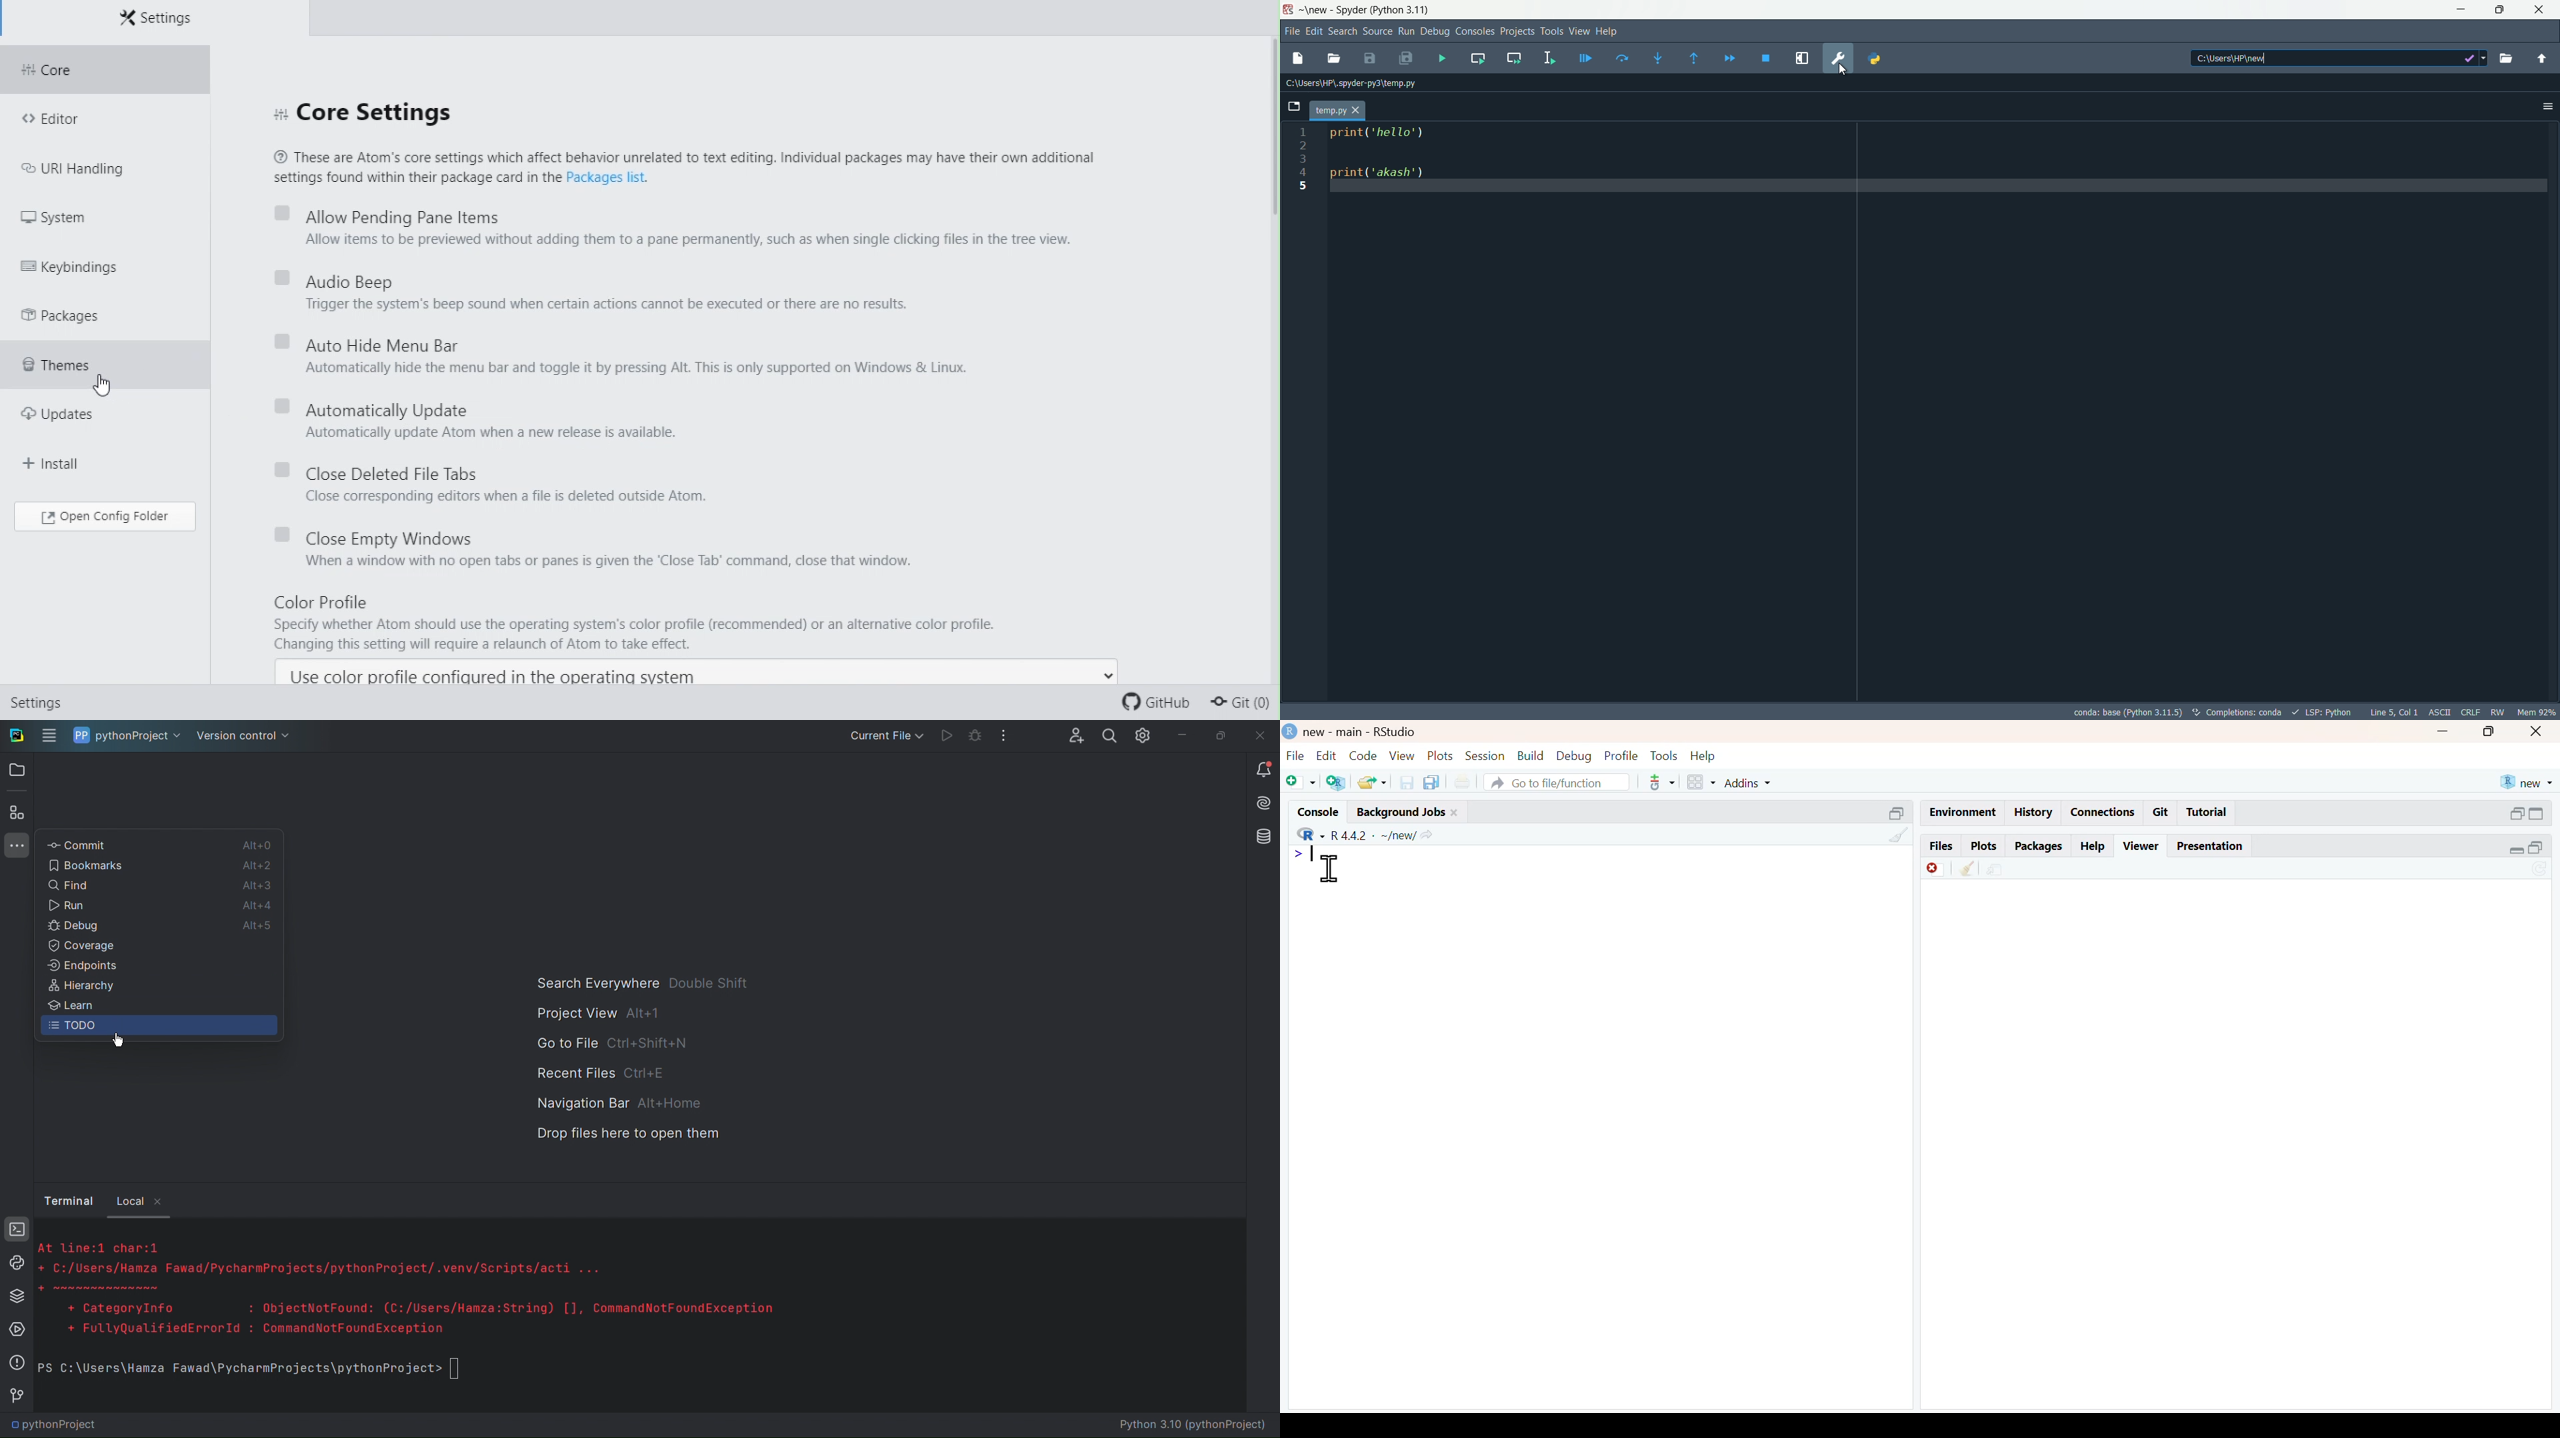  I want to click on Tutorial, so click(2207, 811).